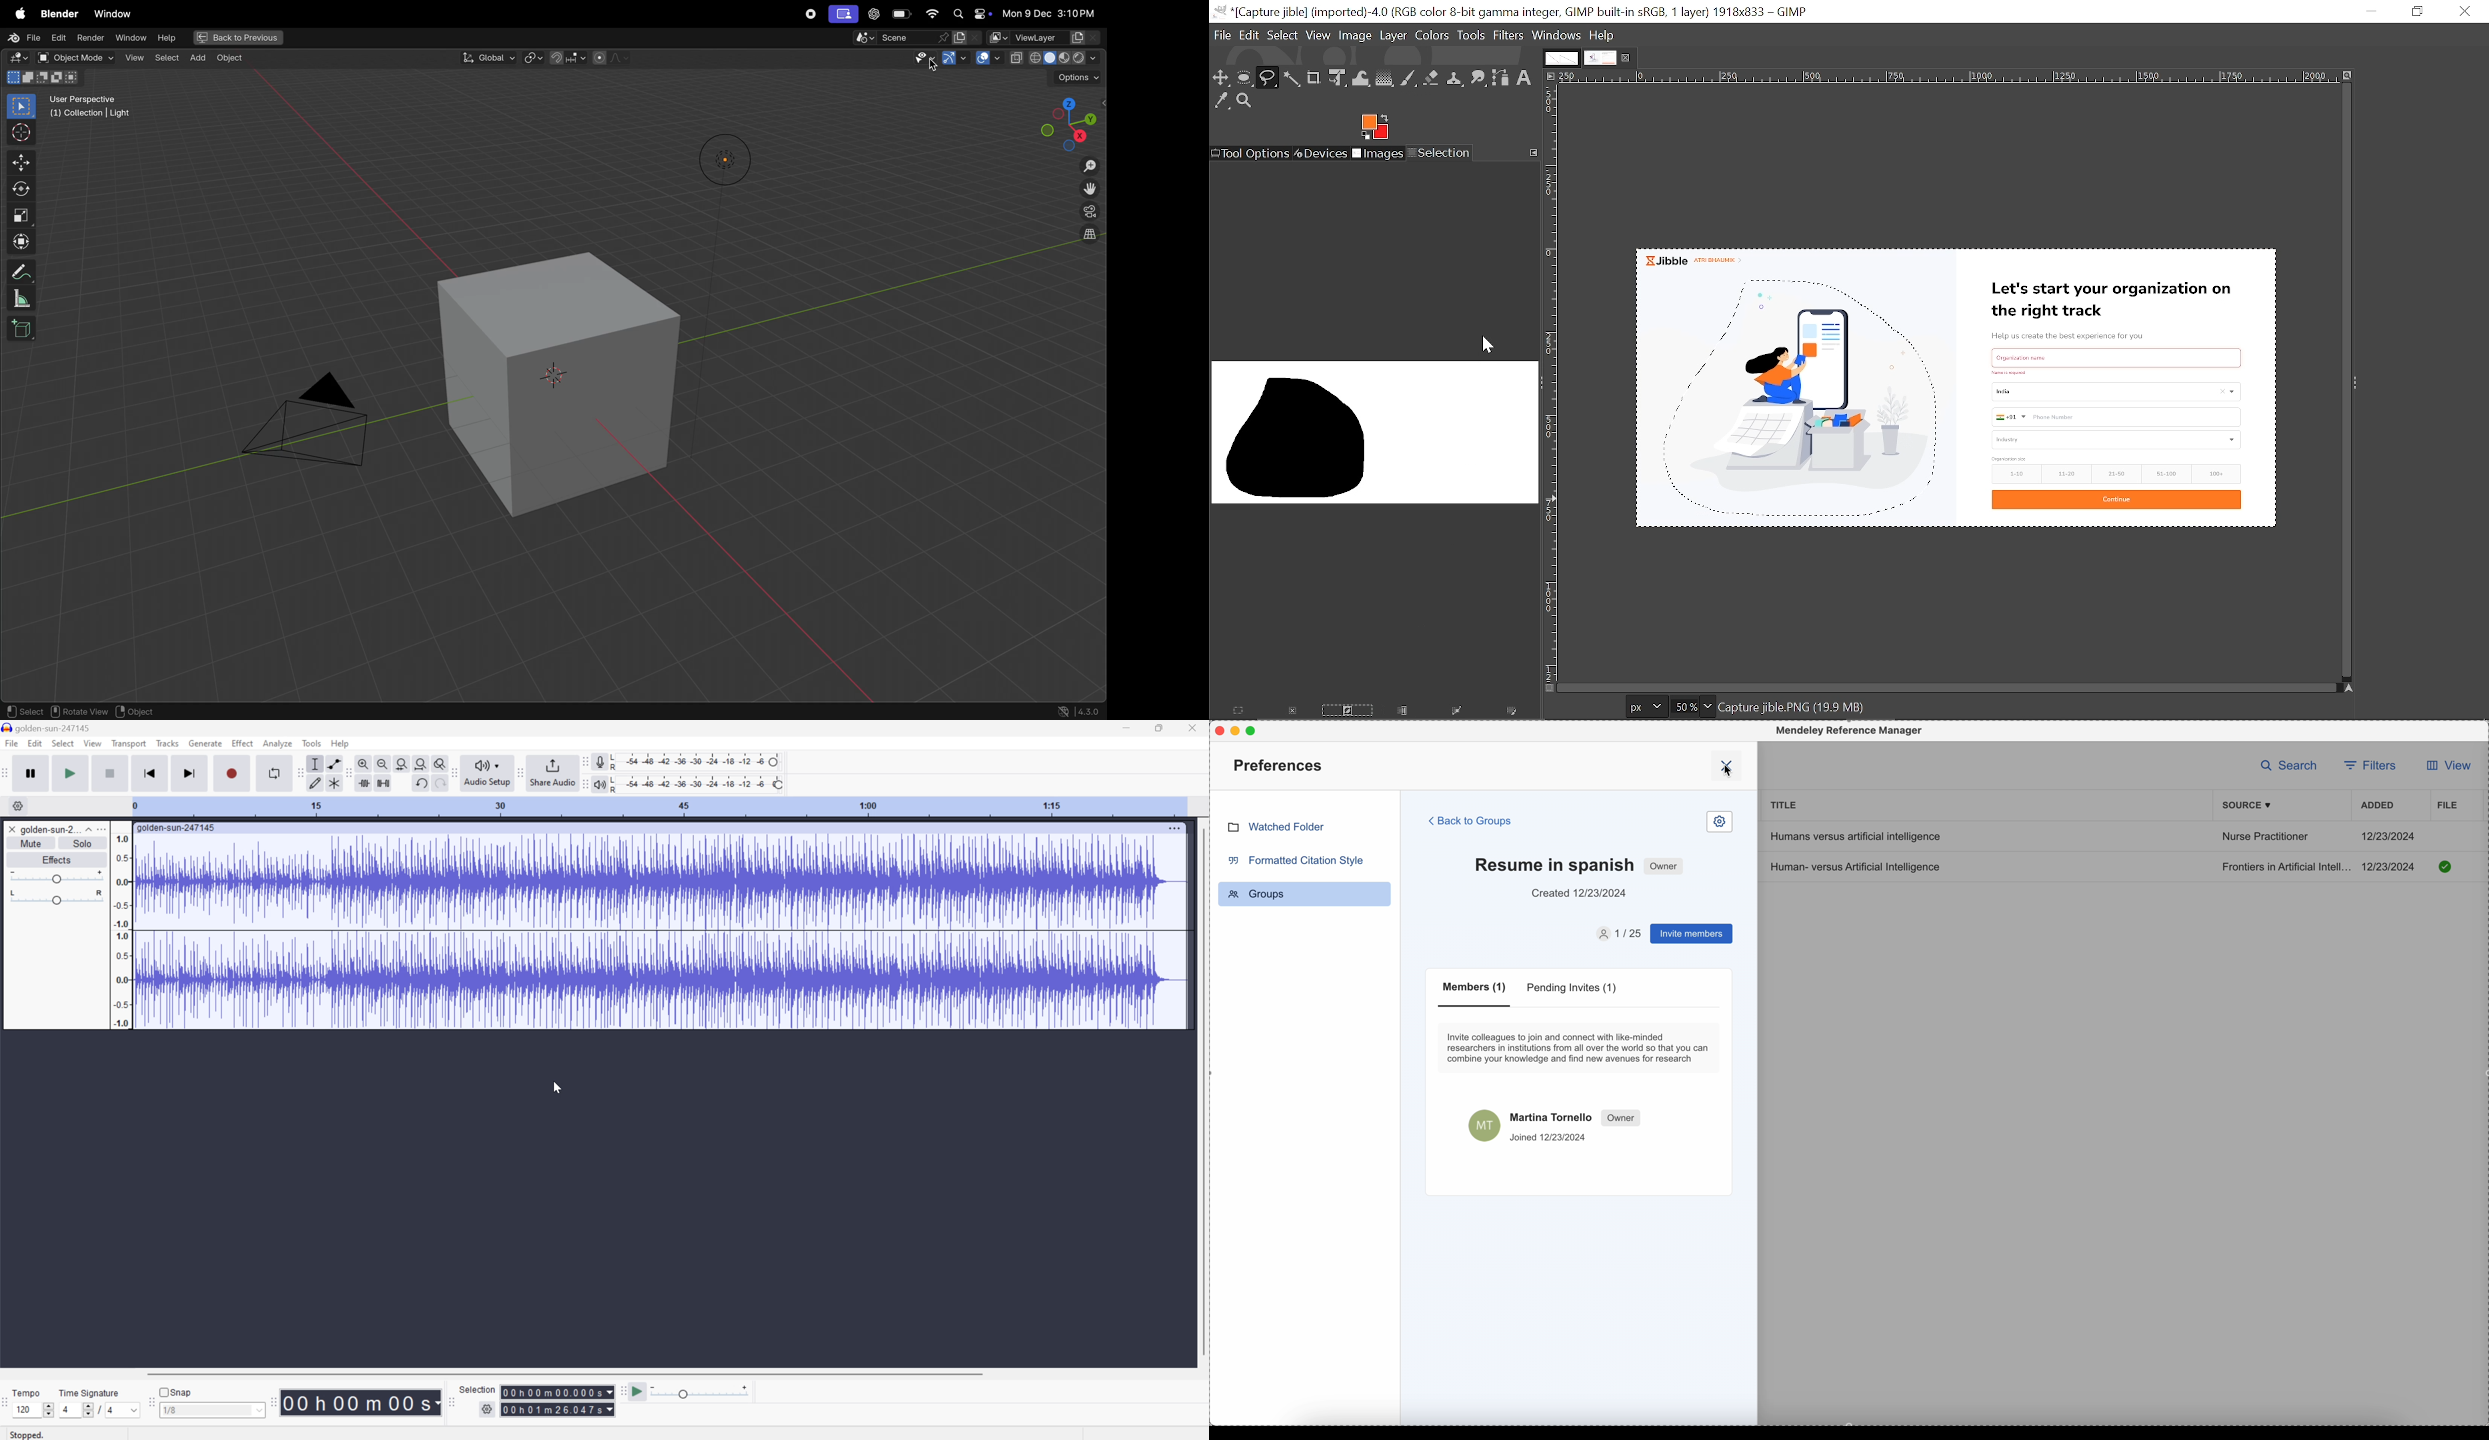 This screenshot has height=1456, width=2492. Describe the element at coordinates (1628, 58) in the screenshot. I see `Close current tab` at that location.